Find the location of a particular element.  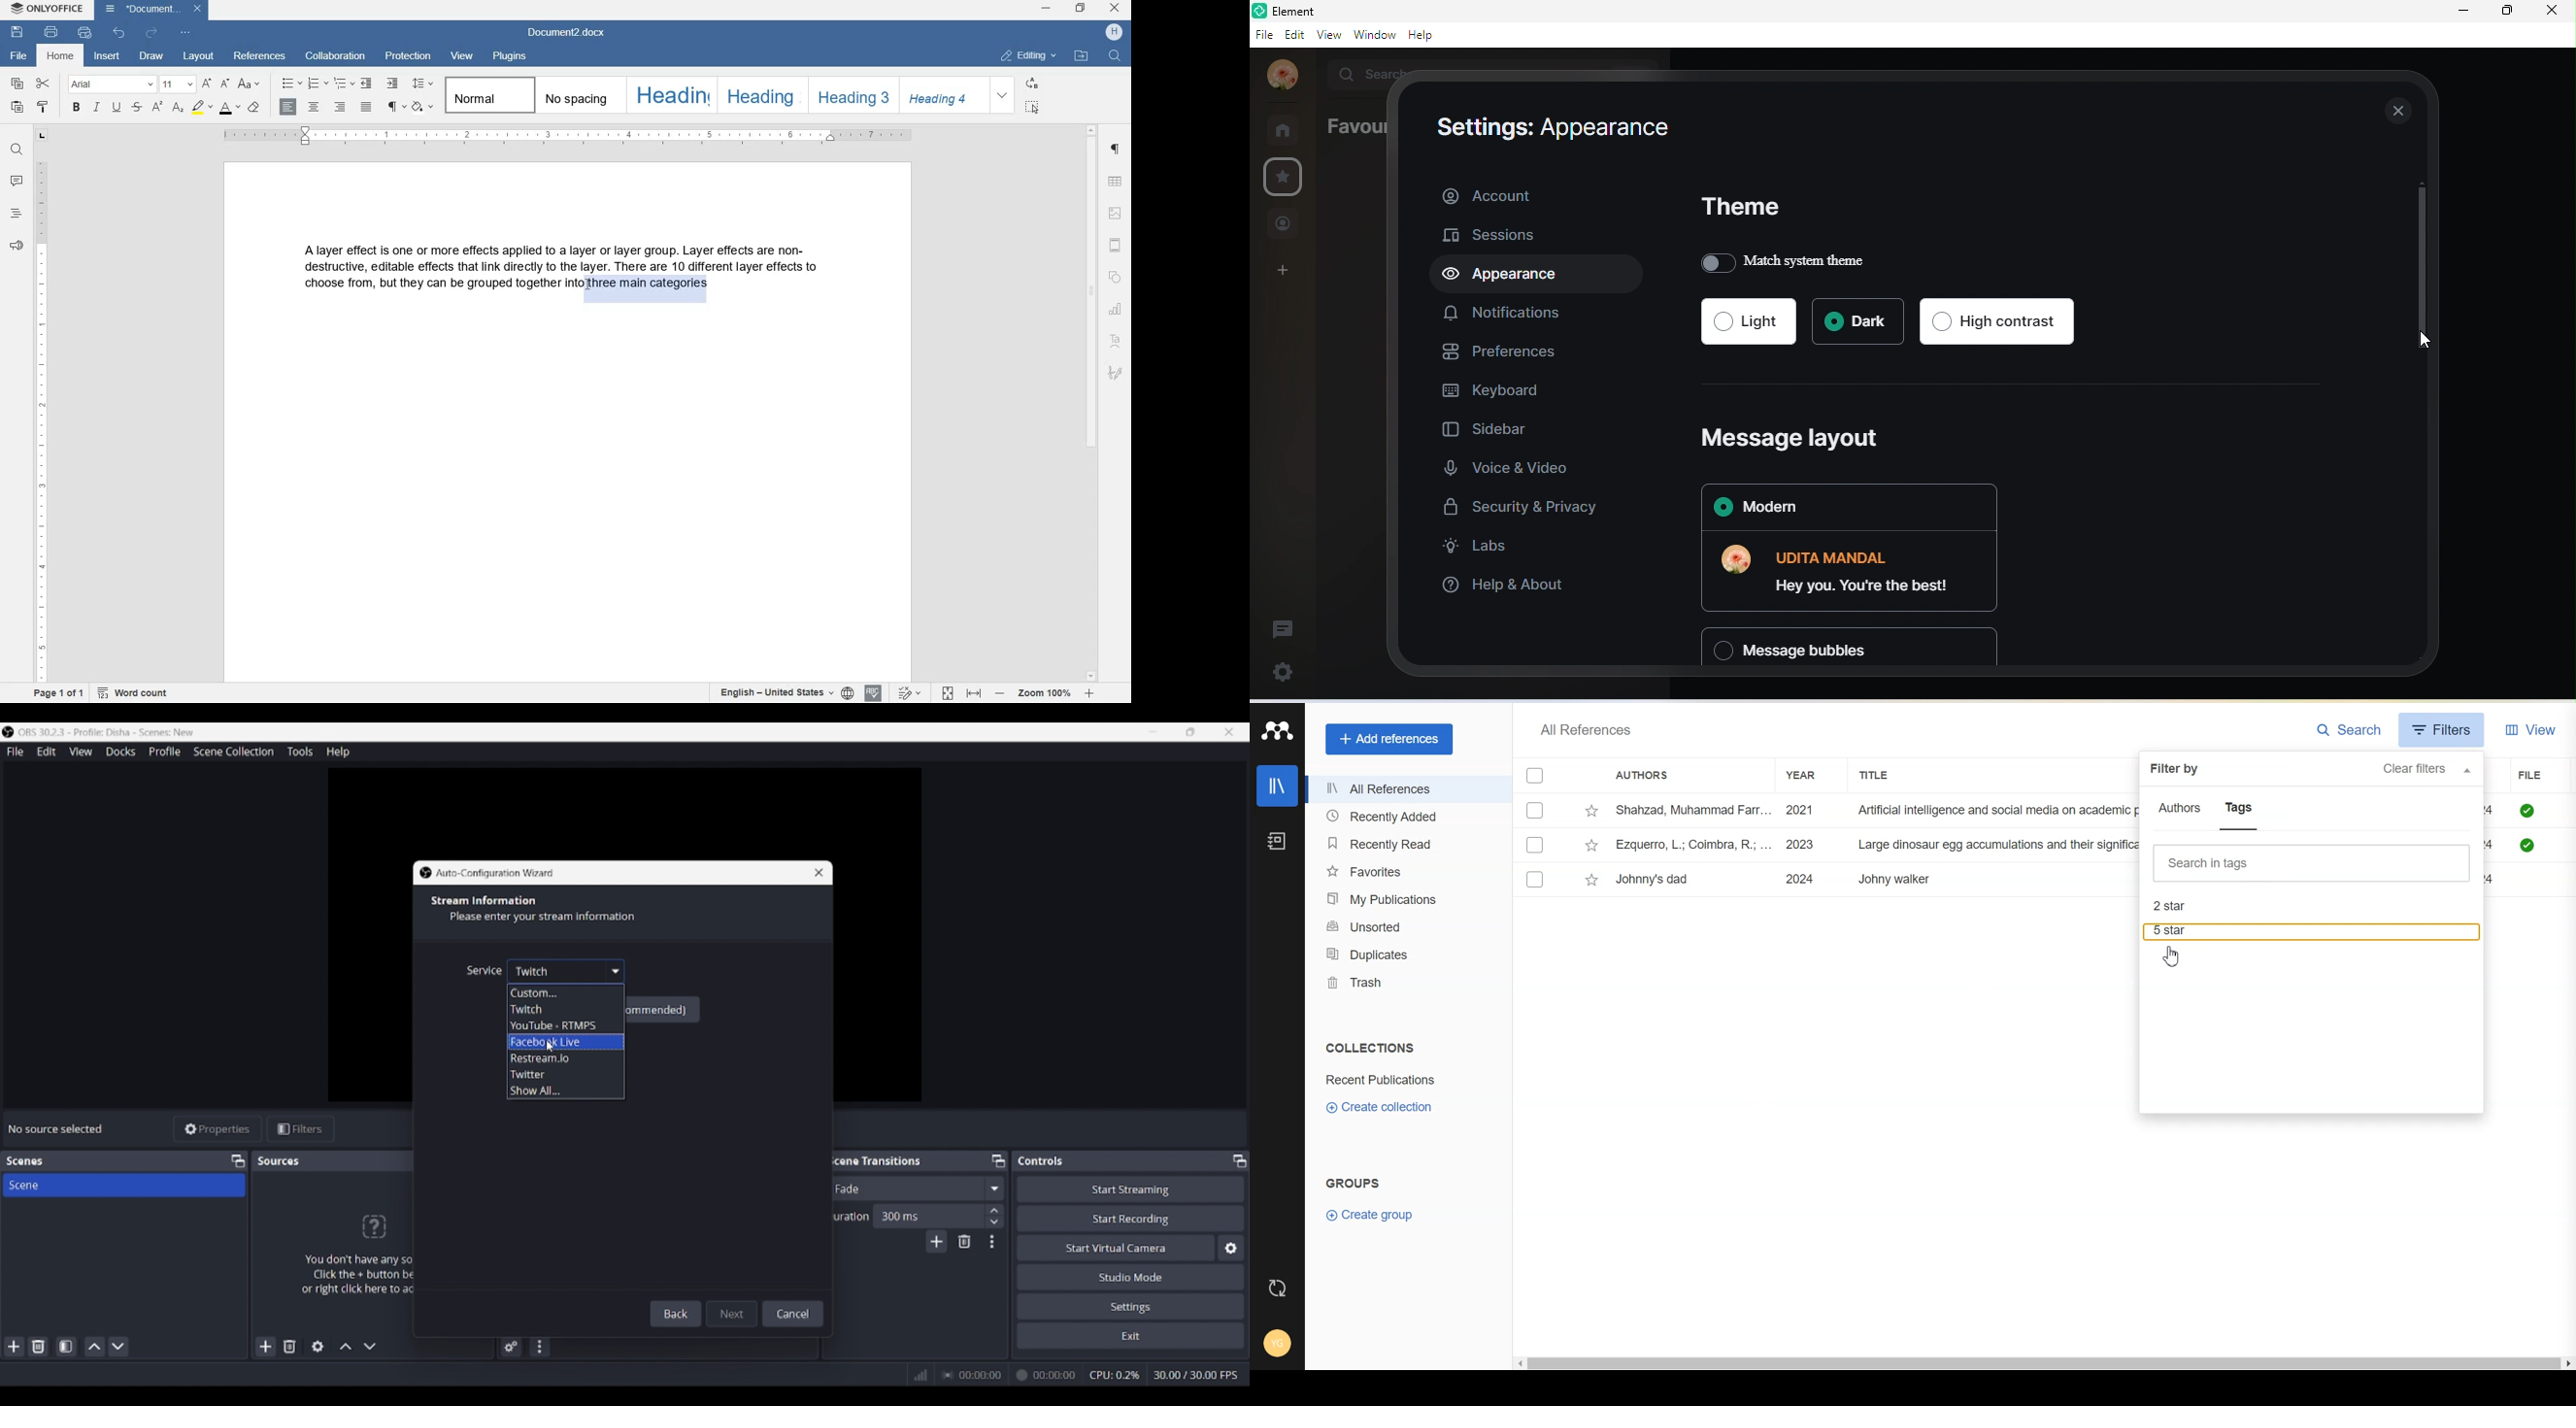

file is located at coordinates (17, 56).